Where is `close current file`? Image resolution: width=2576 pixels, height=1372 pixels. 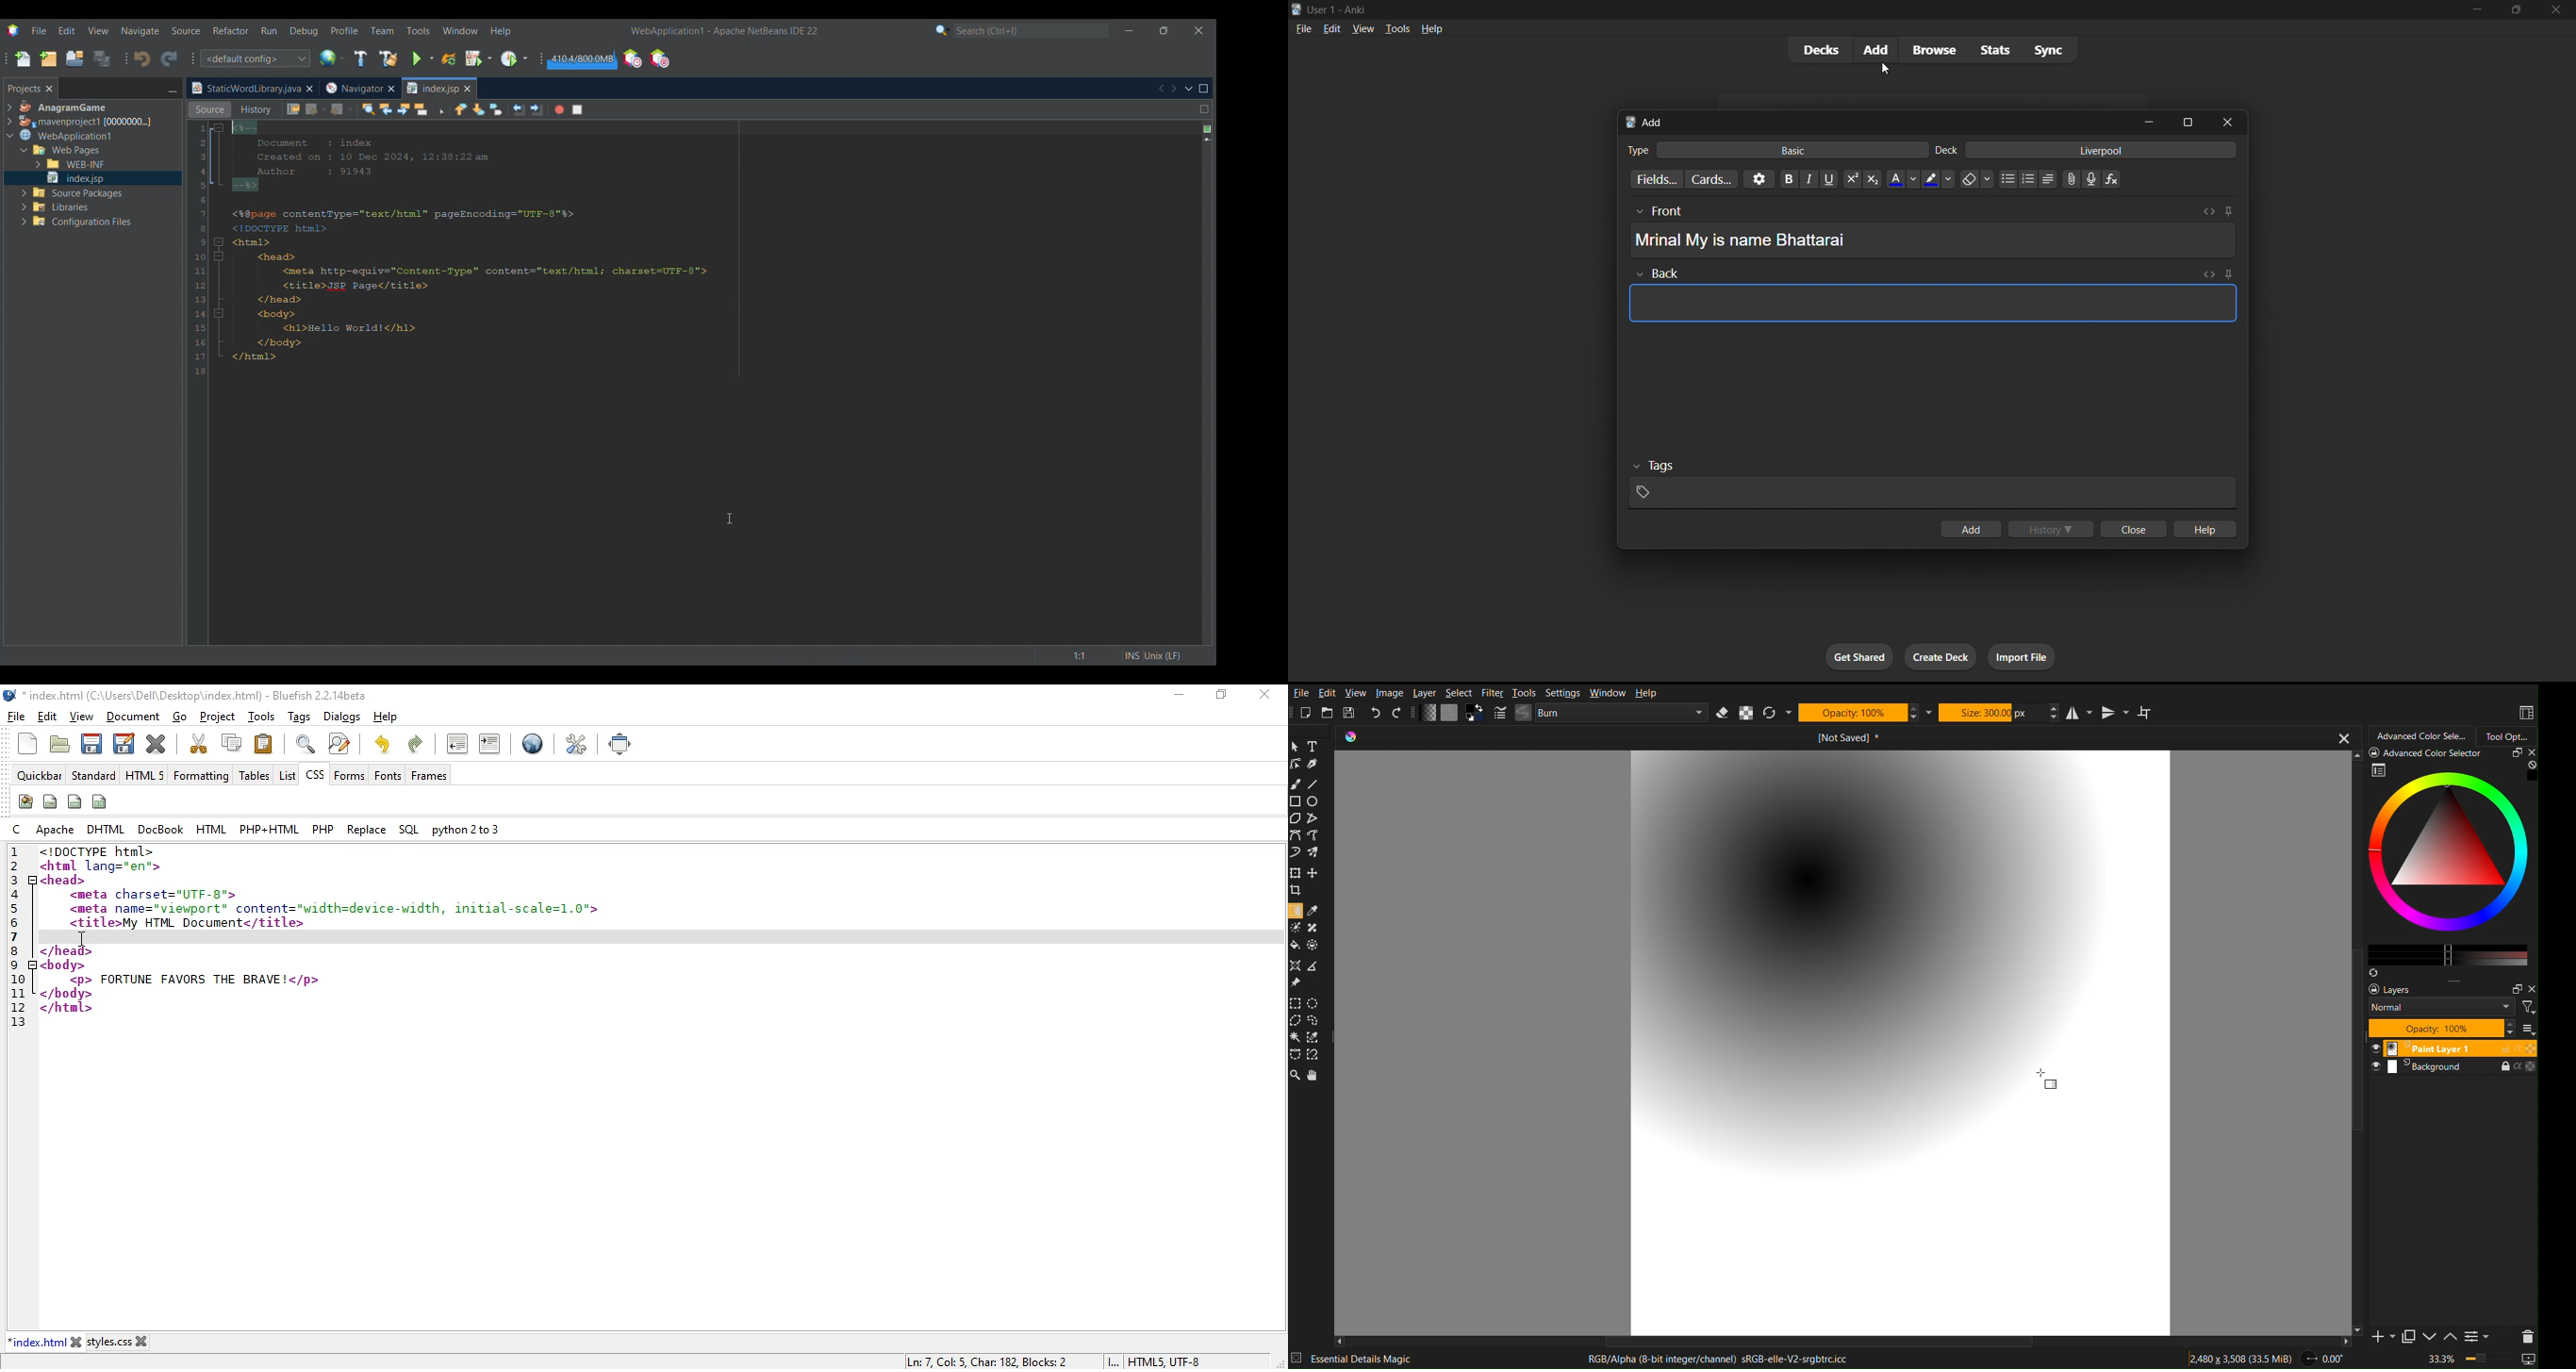
close current file is located at coordinates (157, 743).